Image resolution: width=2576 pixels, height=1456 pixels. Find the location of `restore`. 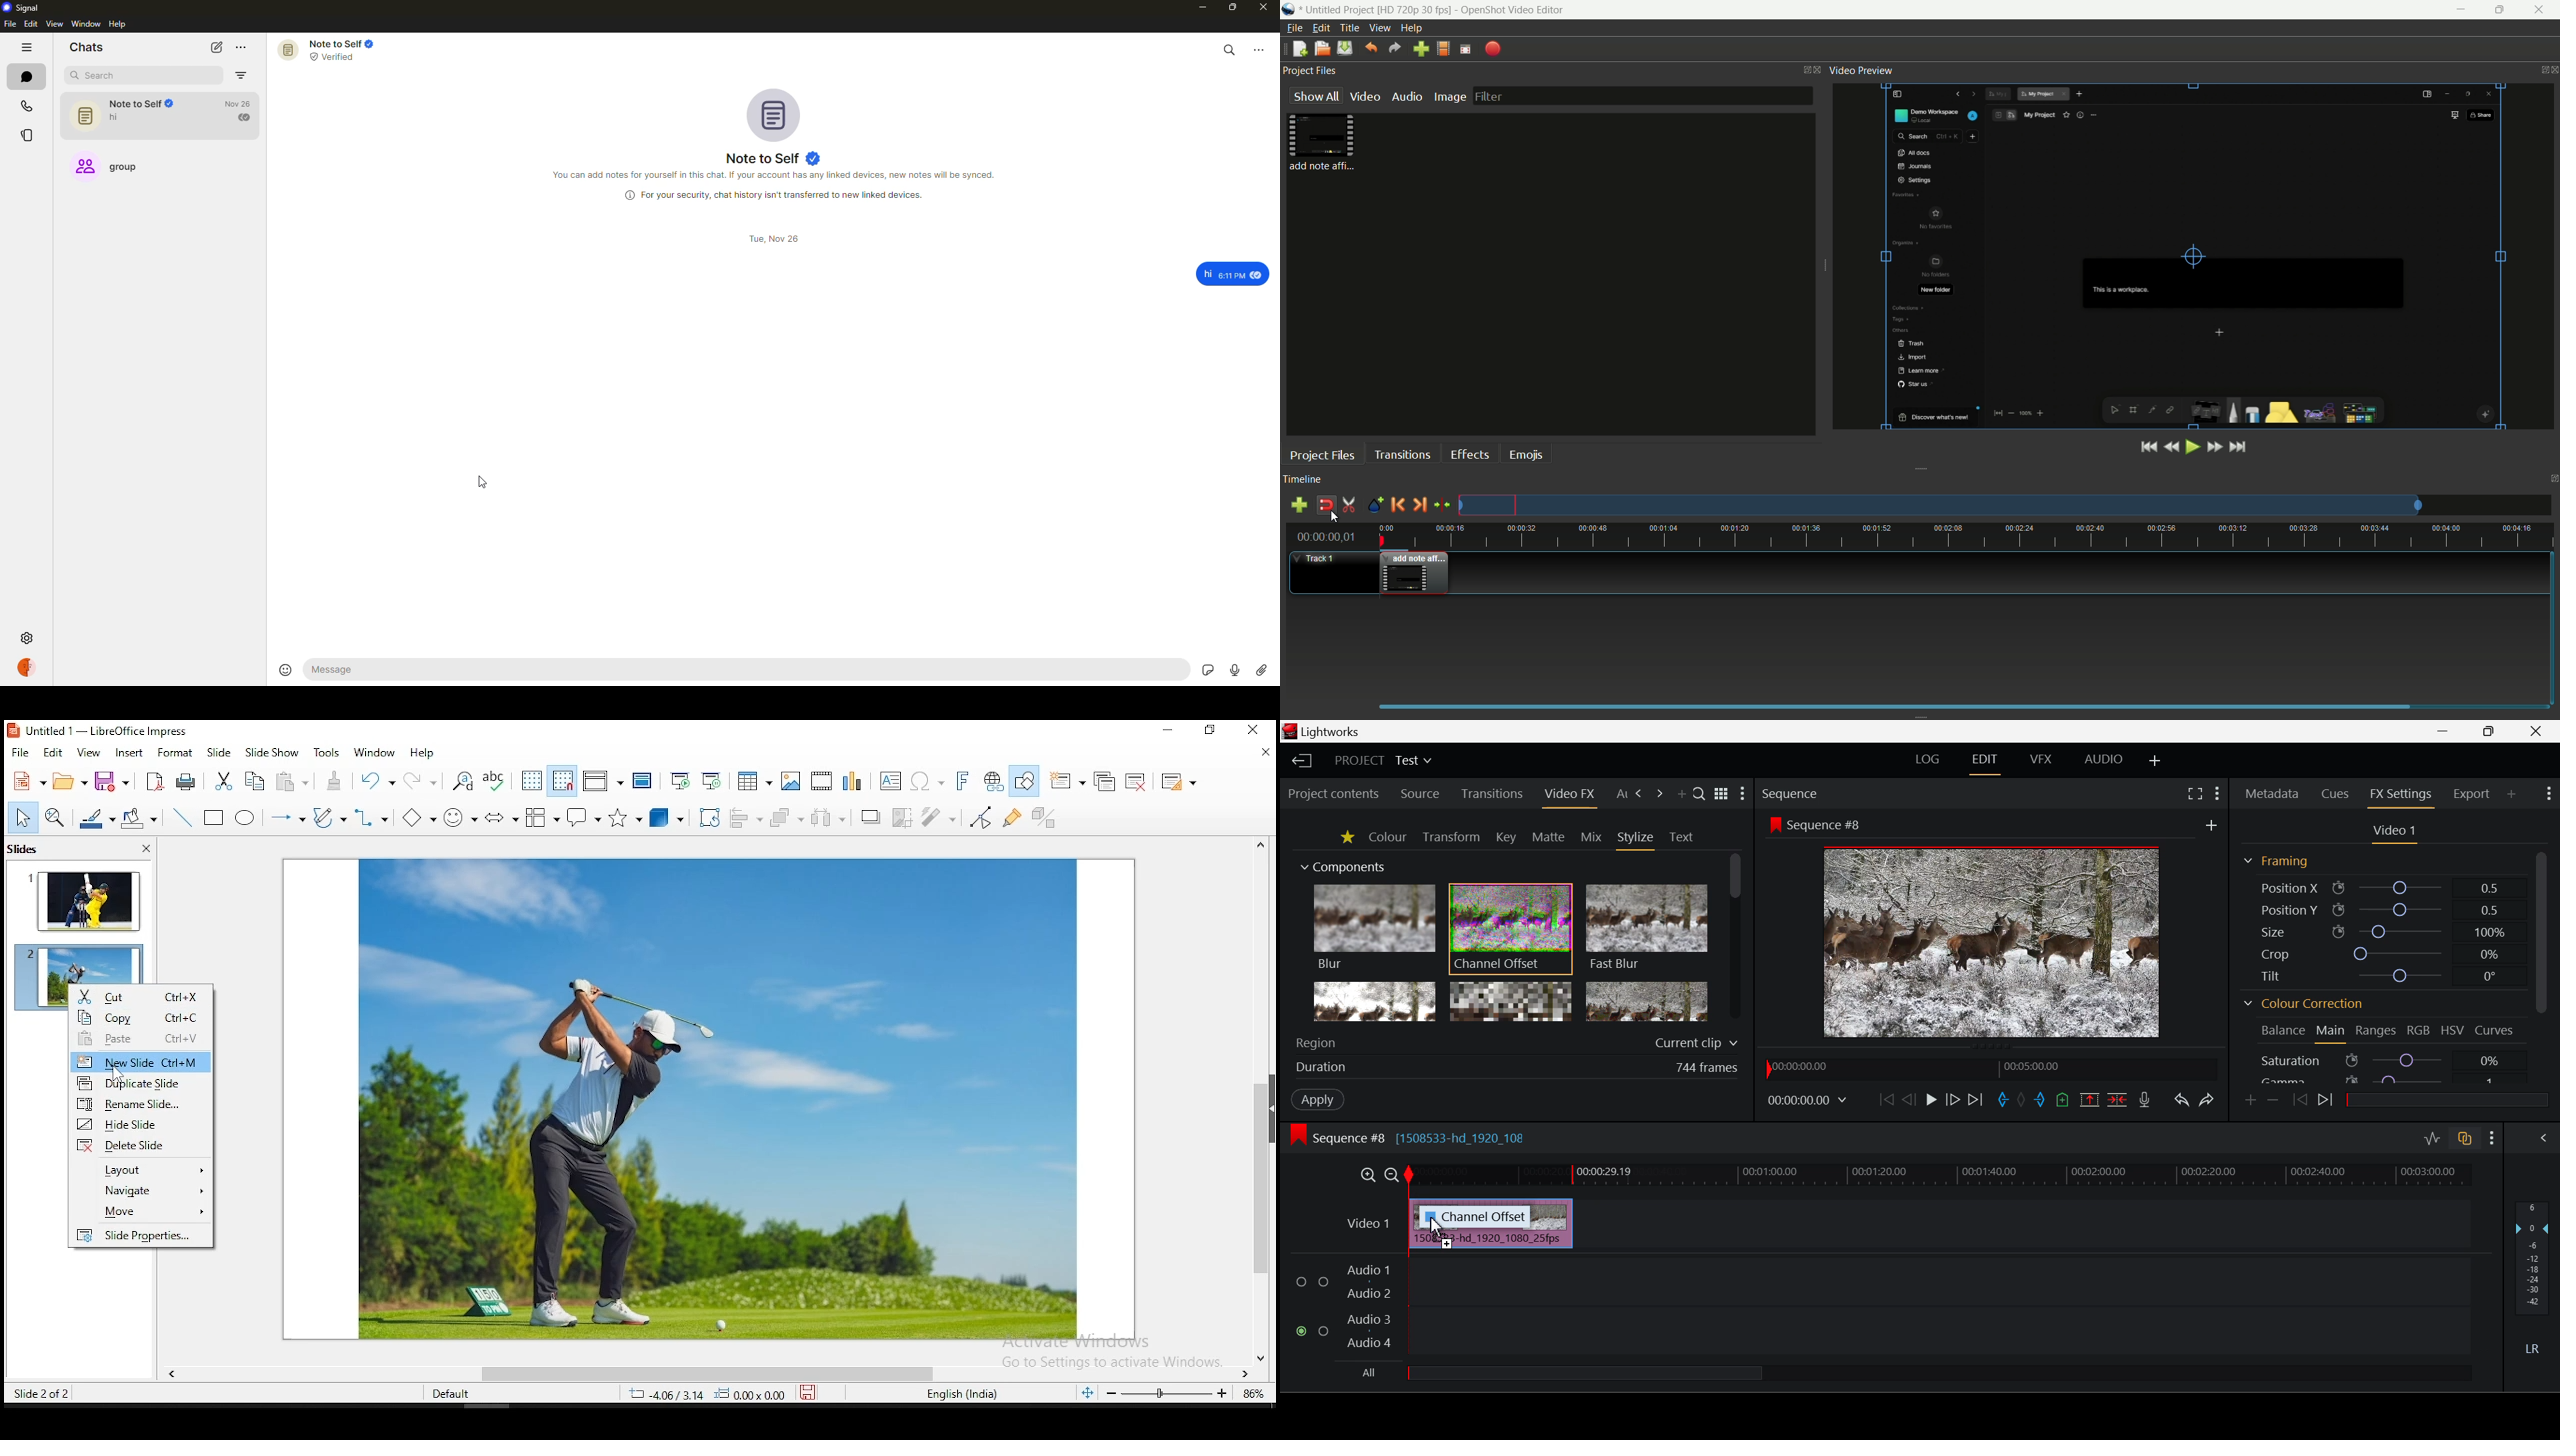

restore is located at coordinates (1211, 730).